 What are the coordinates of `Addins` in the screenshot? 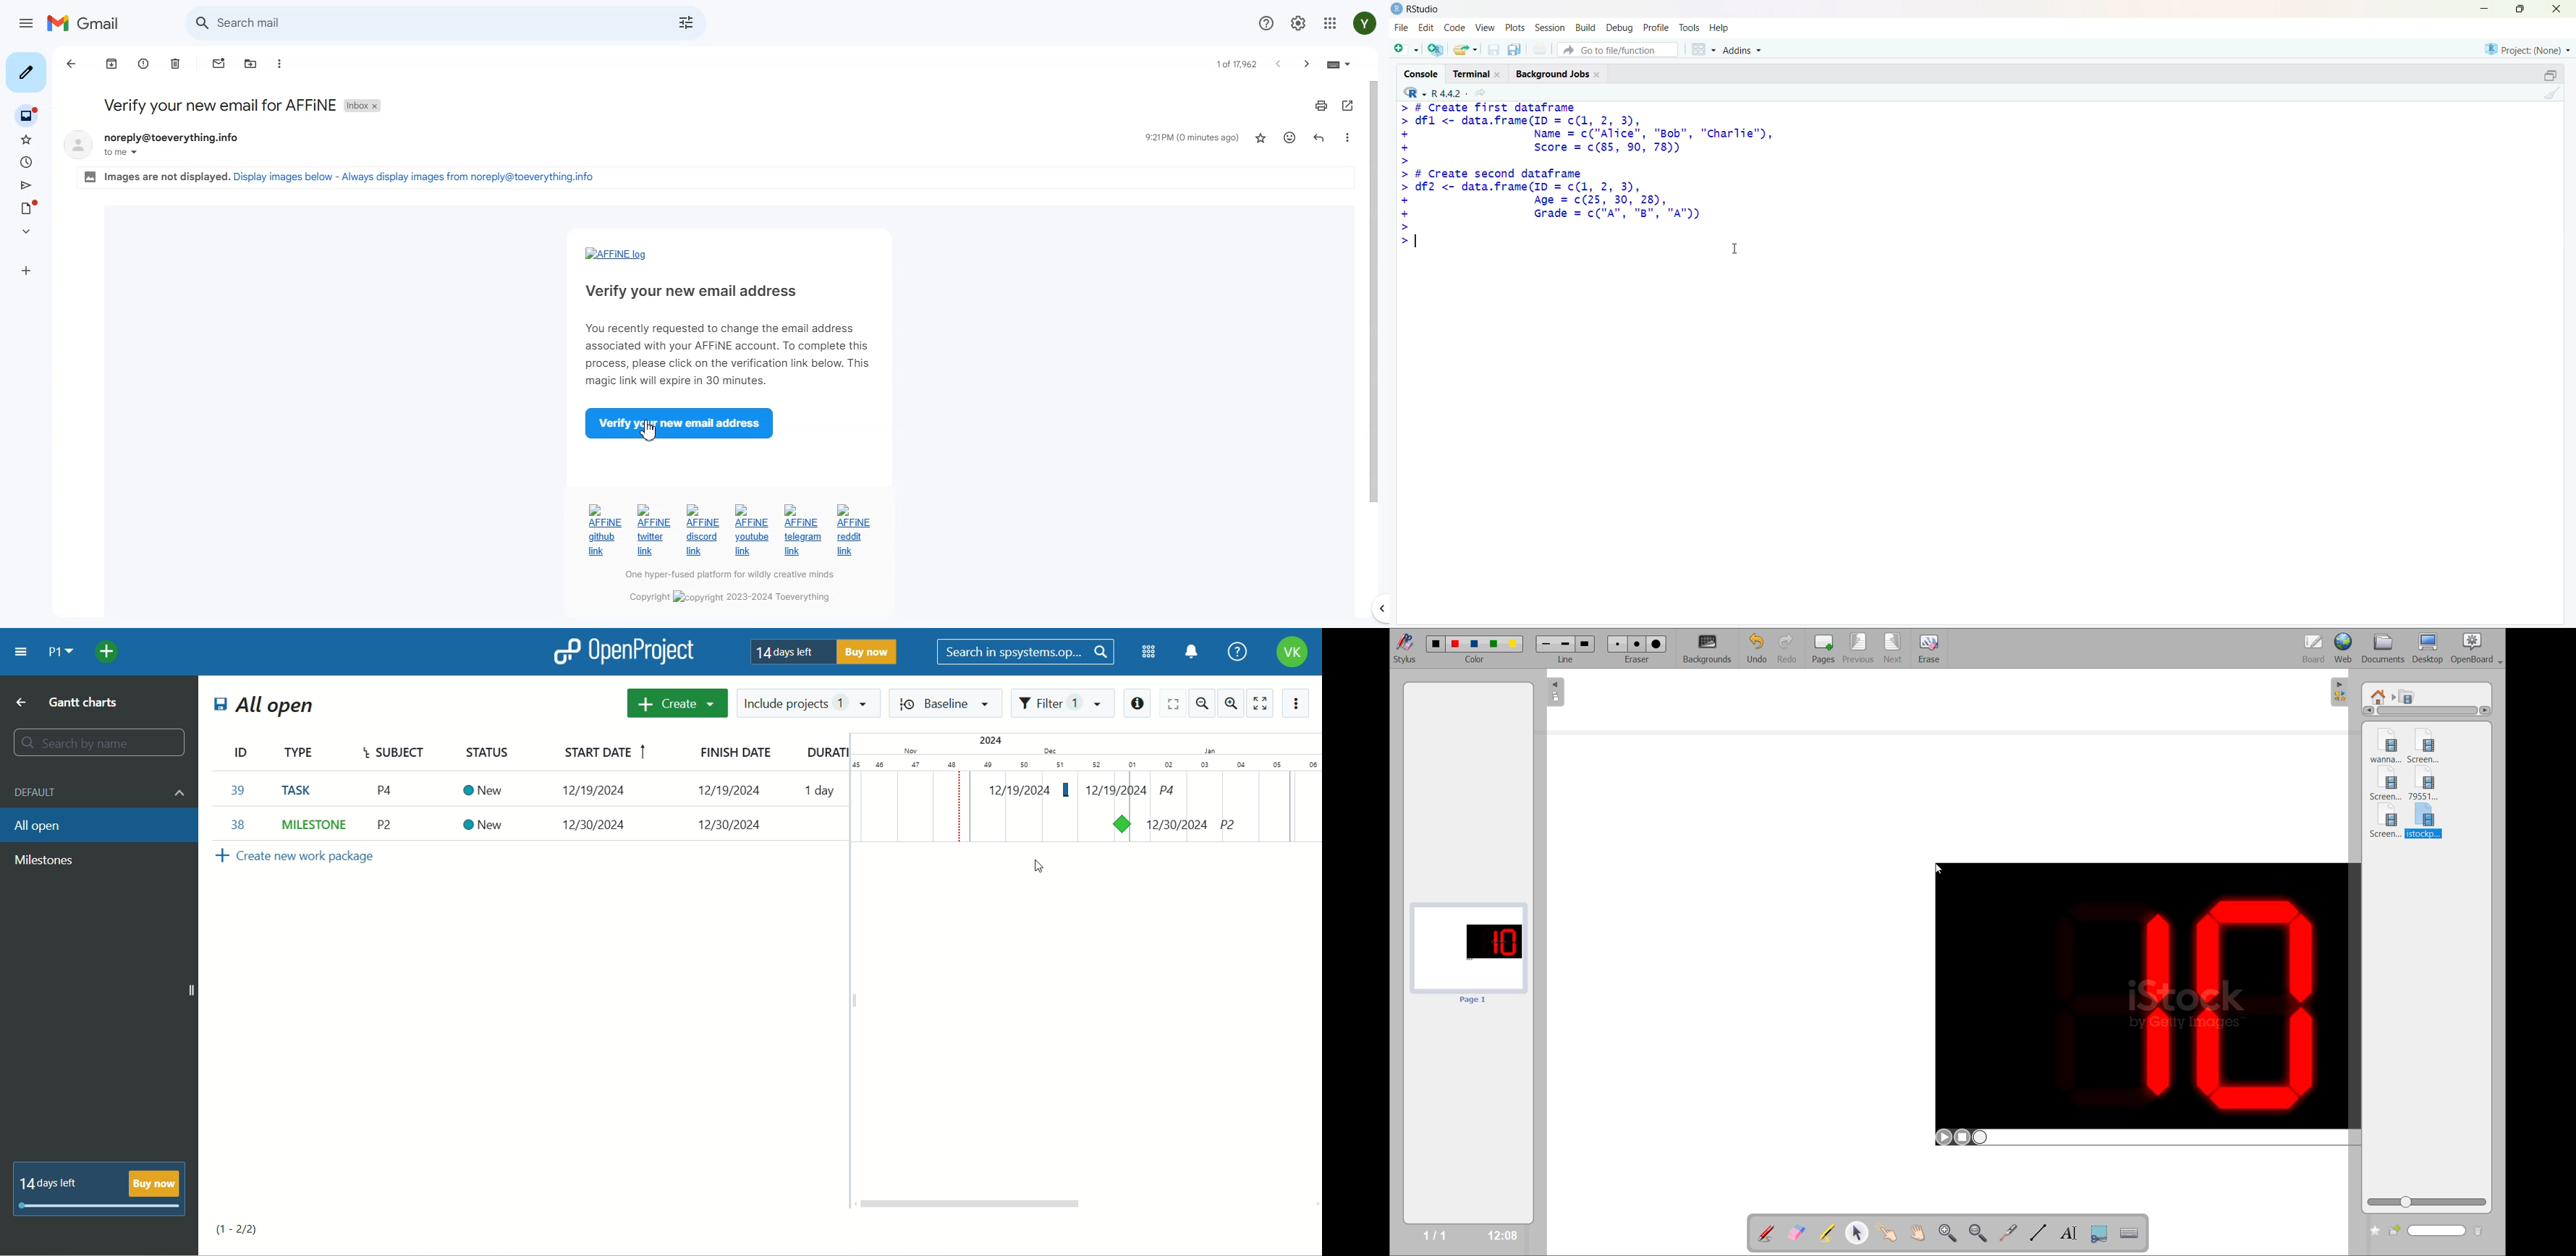 It's located at (1743, 49).